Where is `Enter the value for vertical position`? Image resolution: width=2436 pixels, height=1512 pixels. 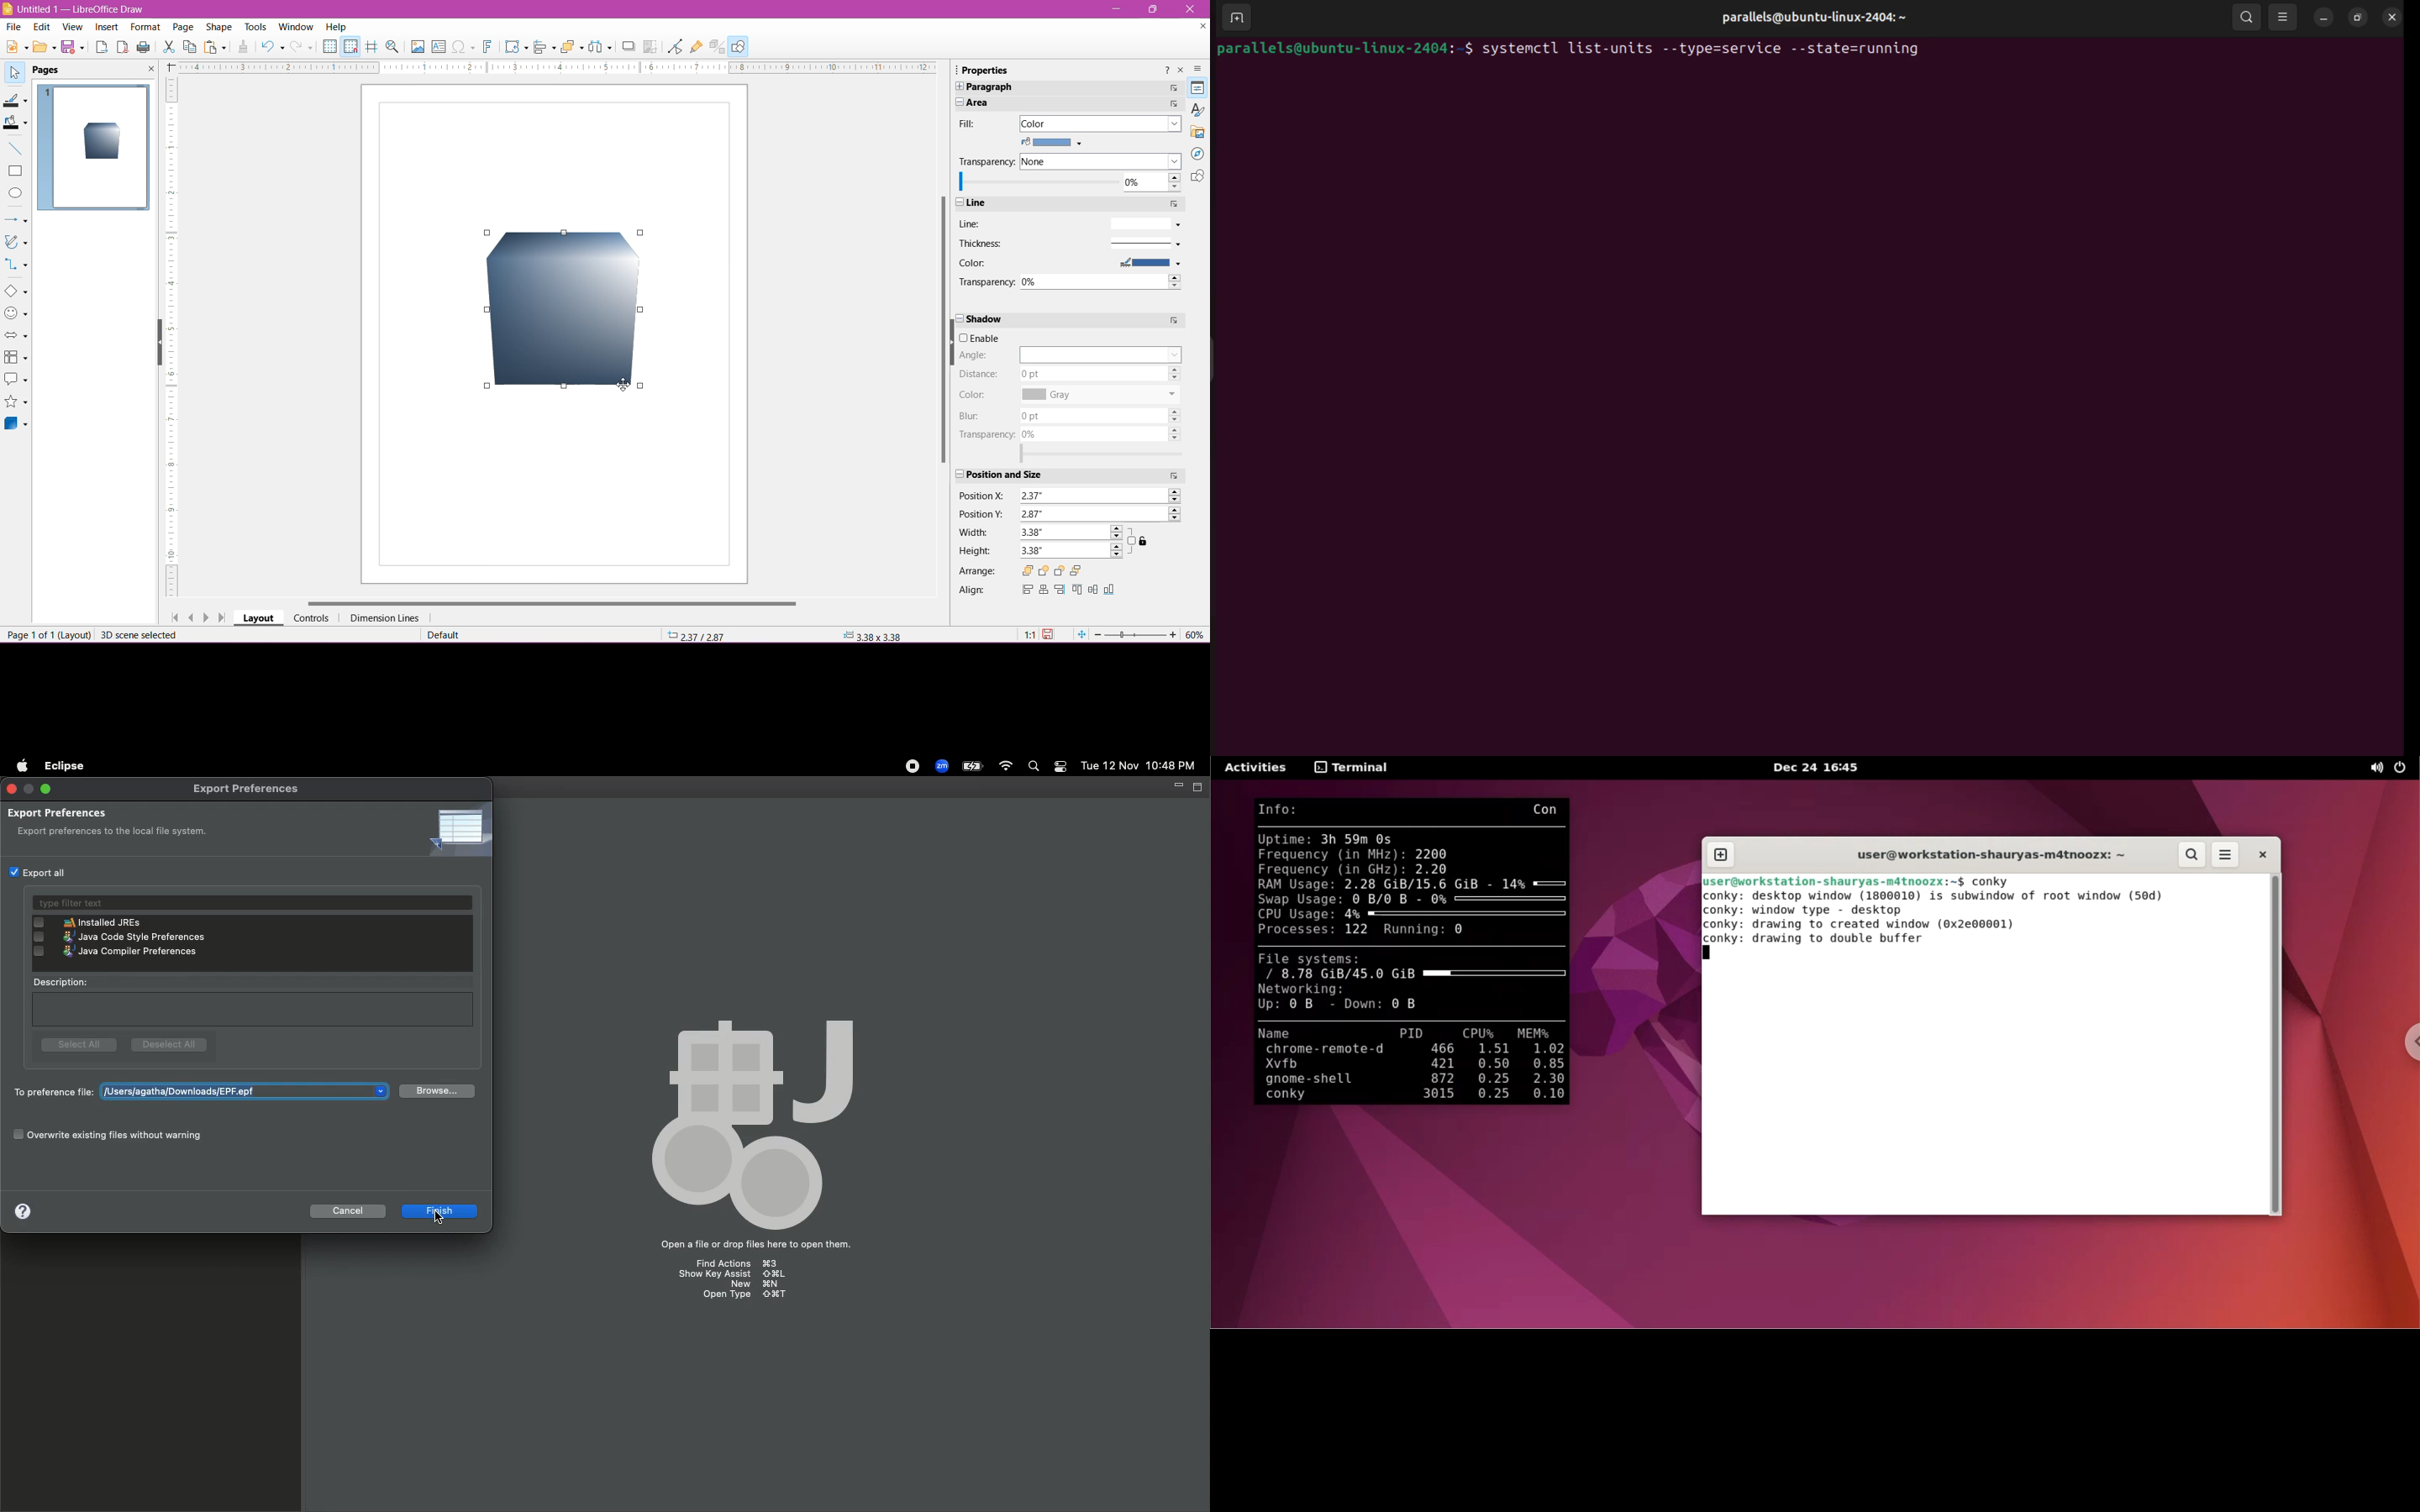
Enter the value for vertical position is located at coordinates (1100, 513).